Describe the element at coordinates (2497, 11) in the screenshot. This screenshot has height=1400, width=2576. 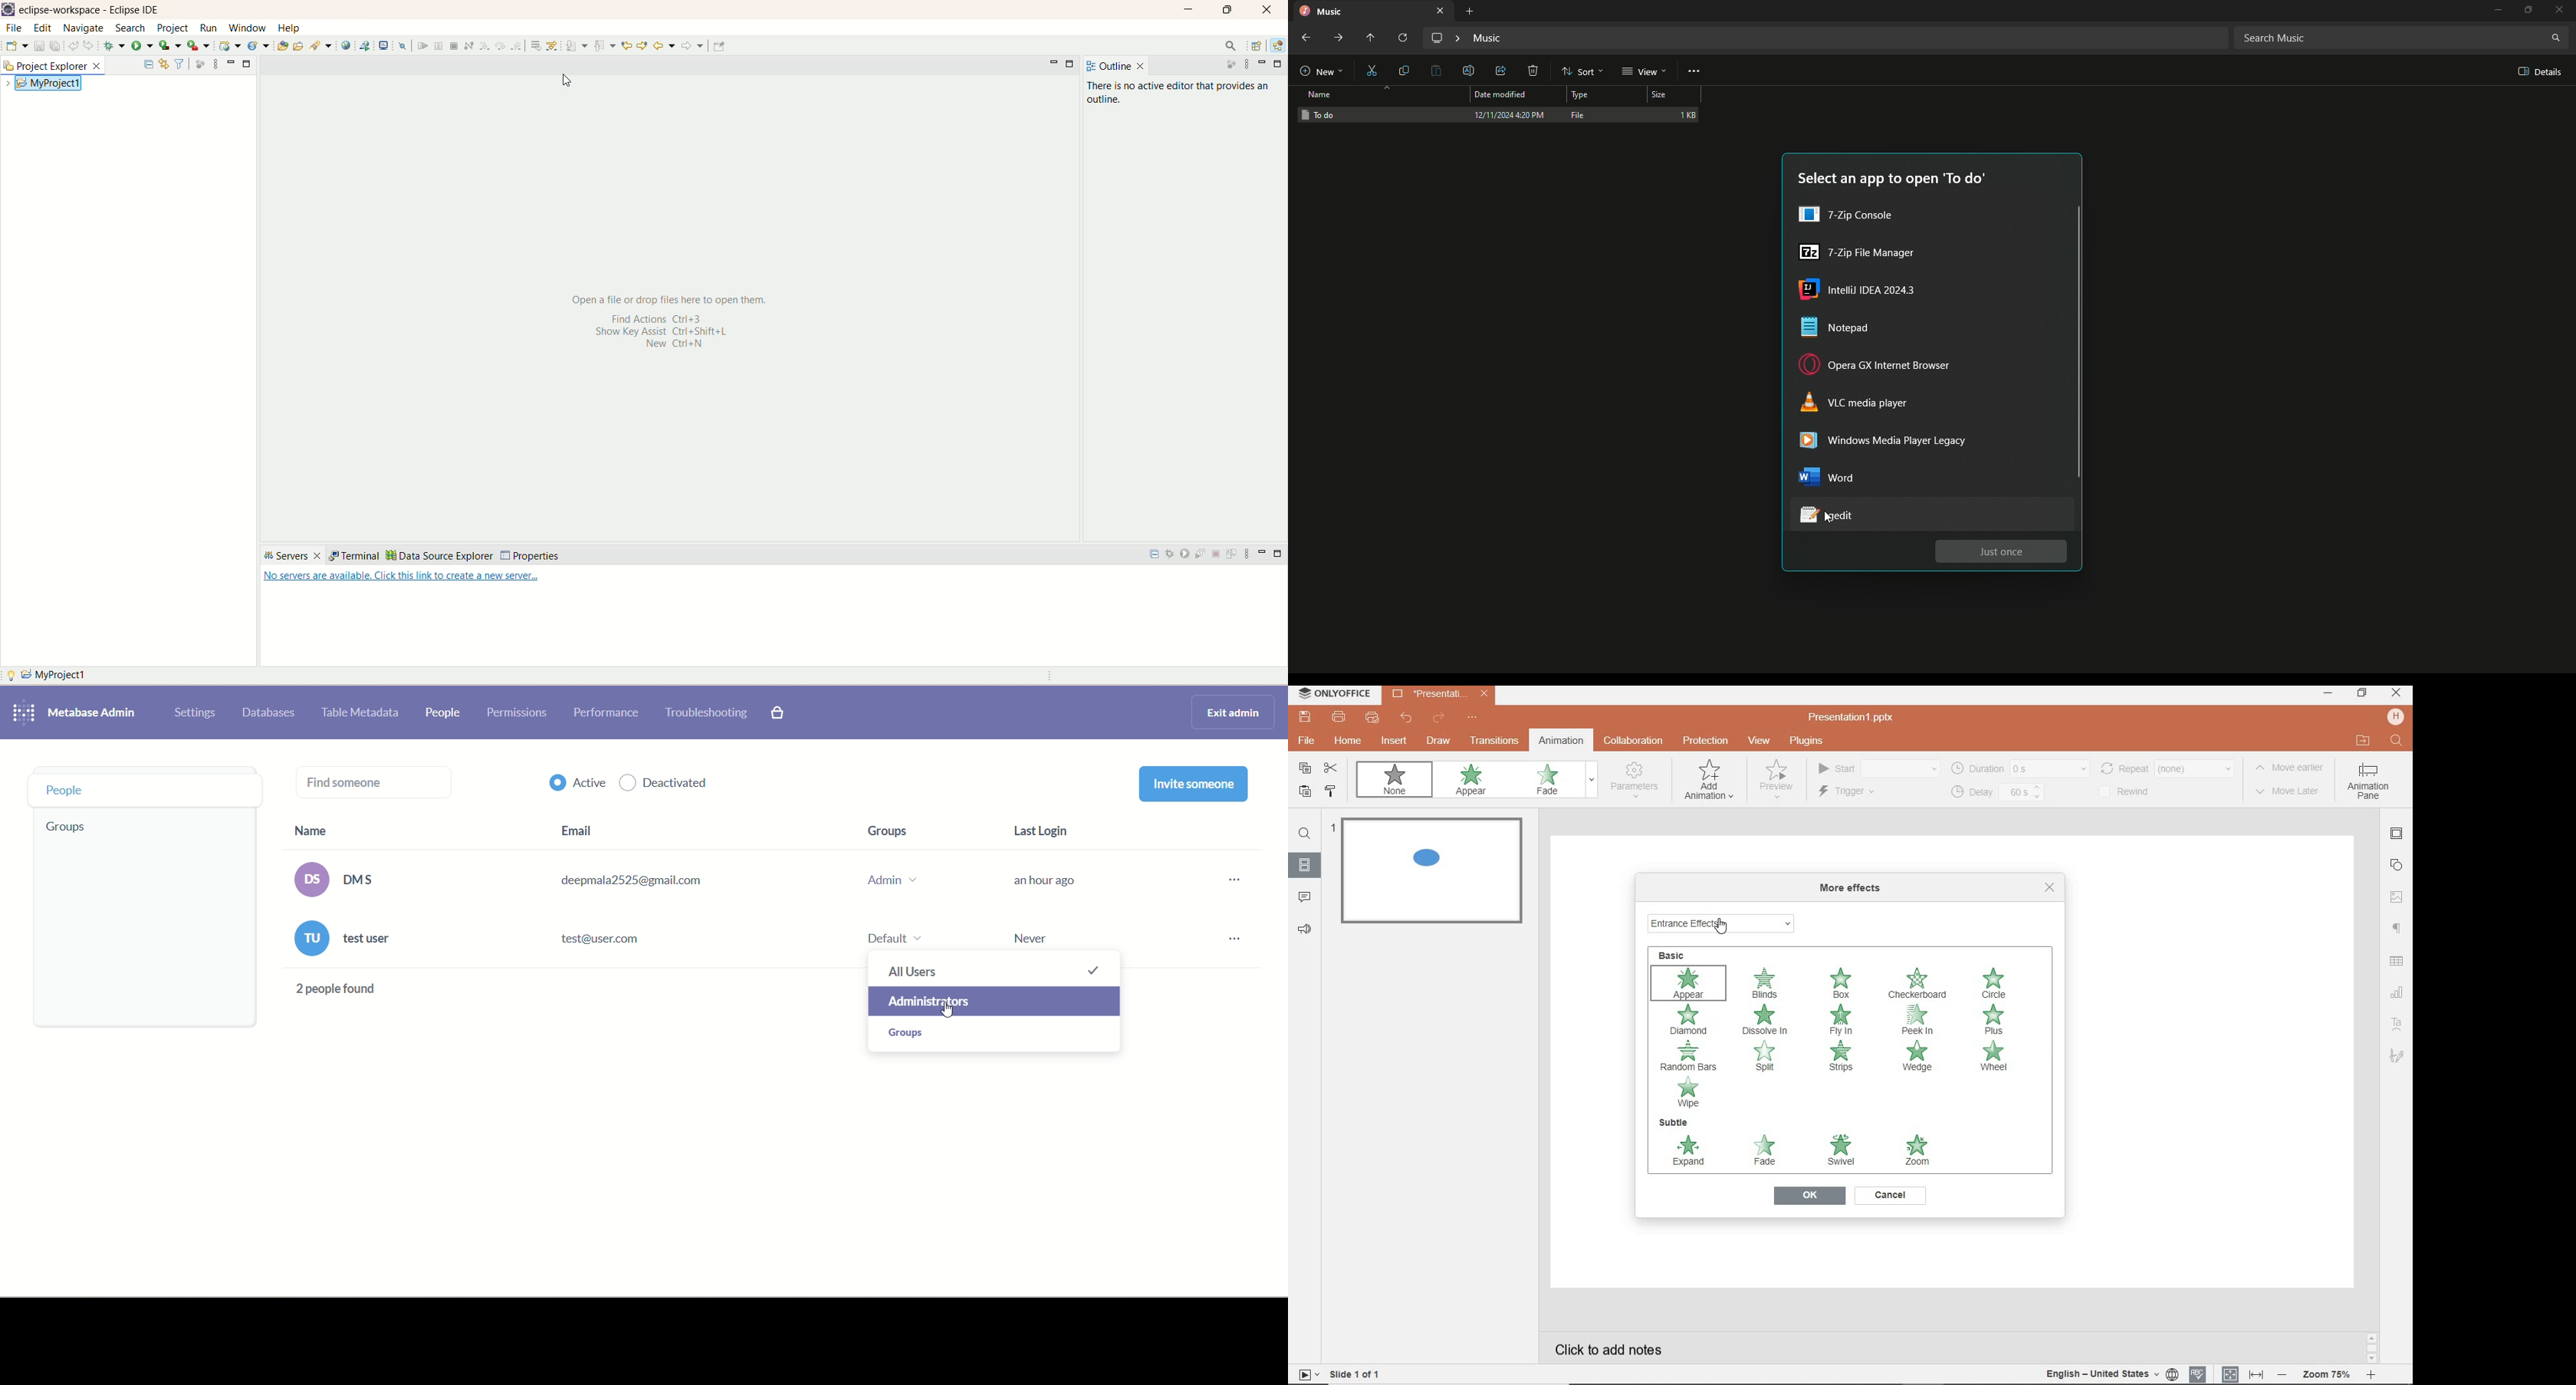
I see `Minimize` at that location.